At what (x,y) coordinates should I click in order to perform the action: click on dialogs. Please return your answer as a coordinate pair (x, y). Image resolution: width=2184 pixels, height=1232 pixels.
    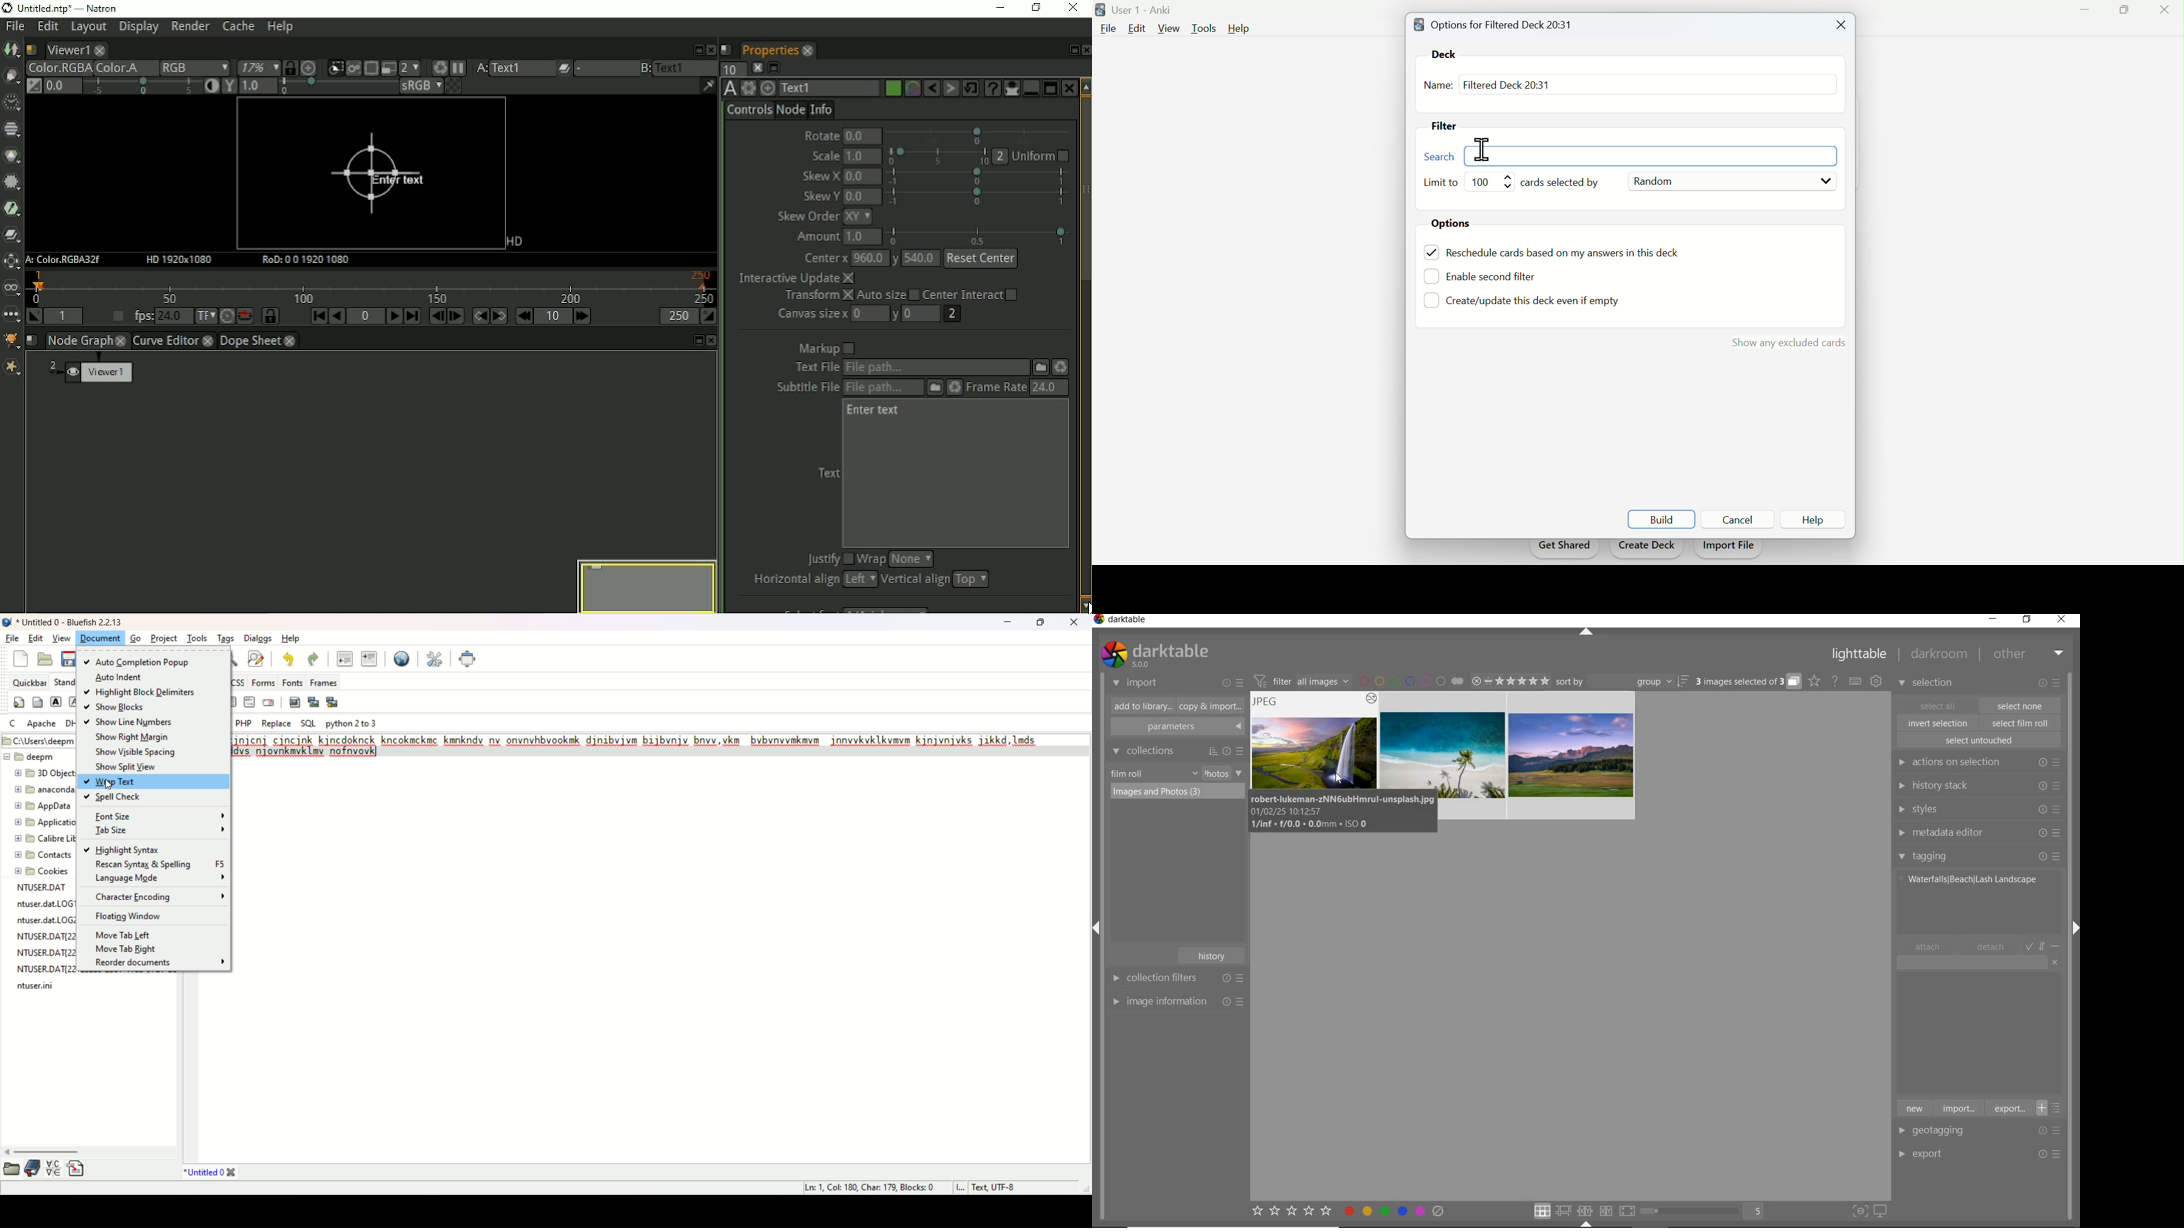
    Looking at the image, I should click on (261, 638).